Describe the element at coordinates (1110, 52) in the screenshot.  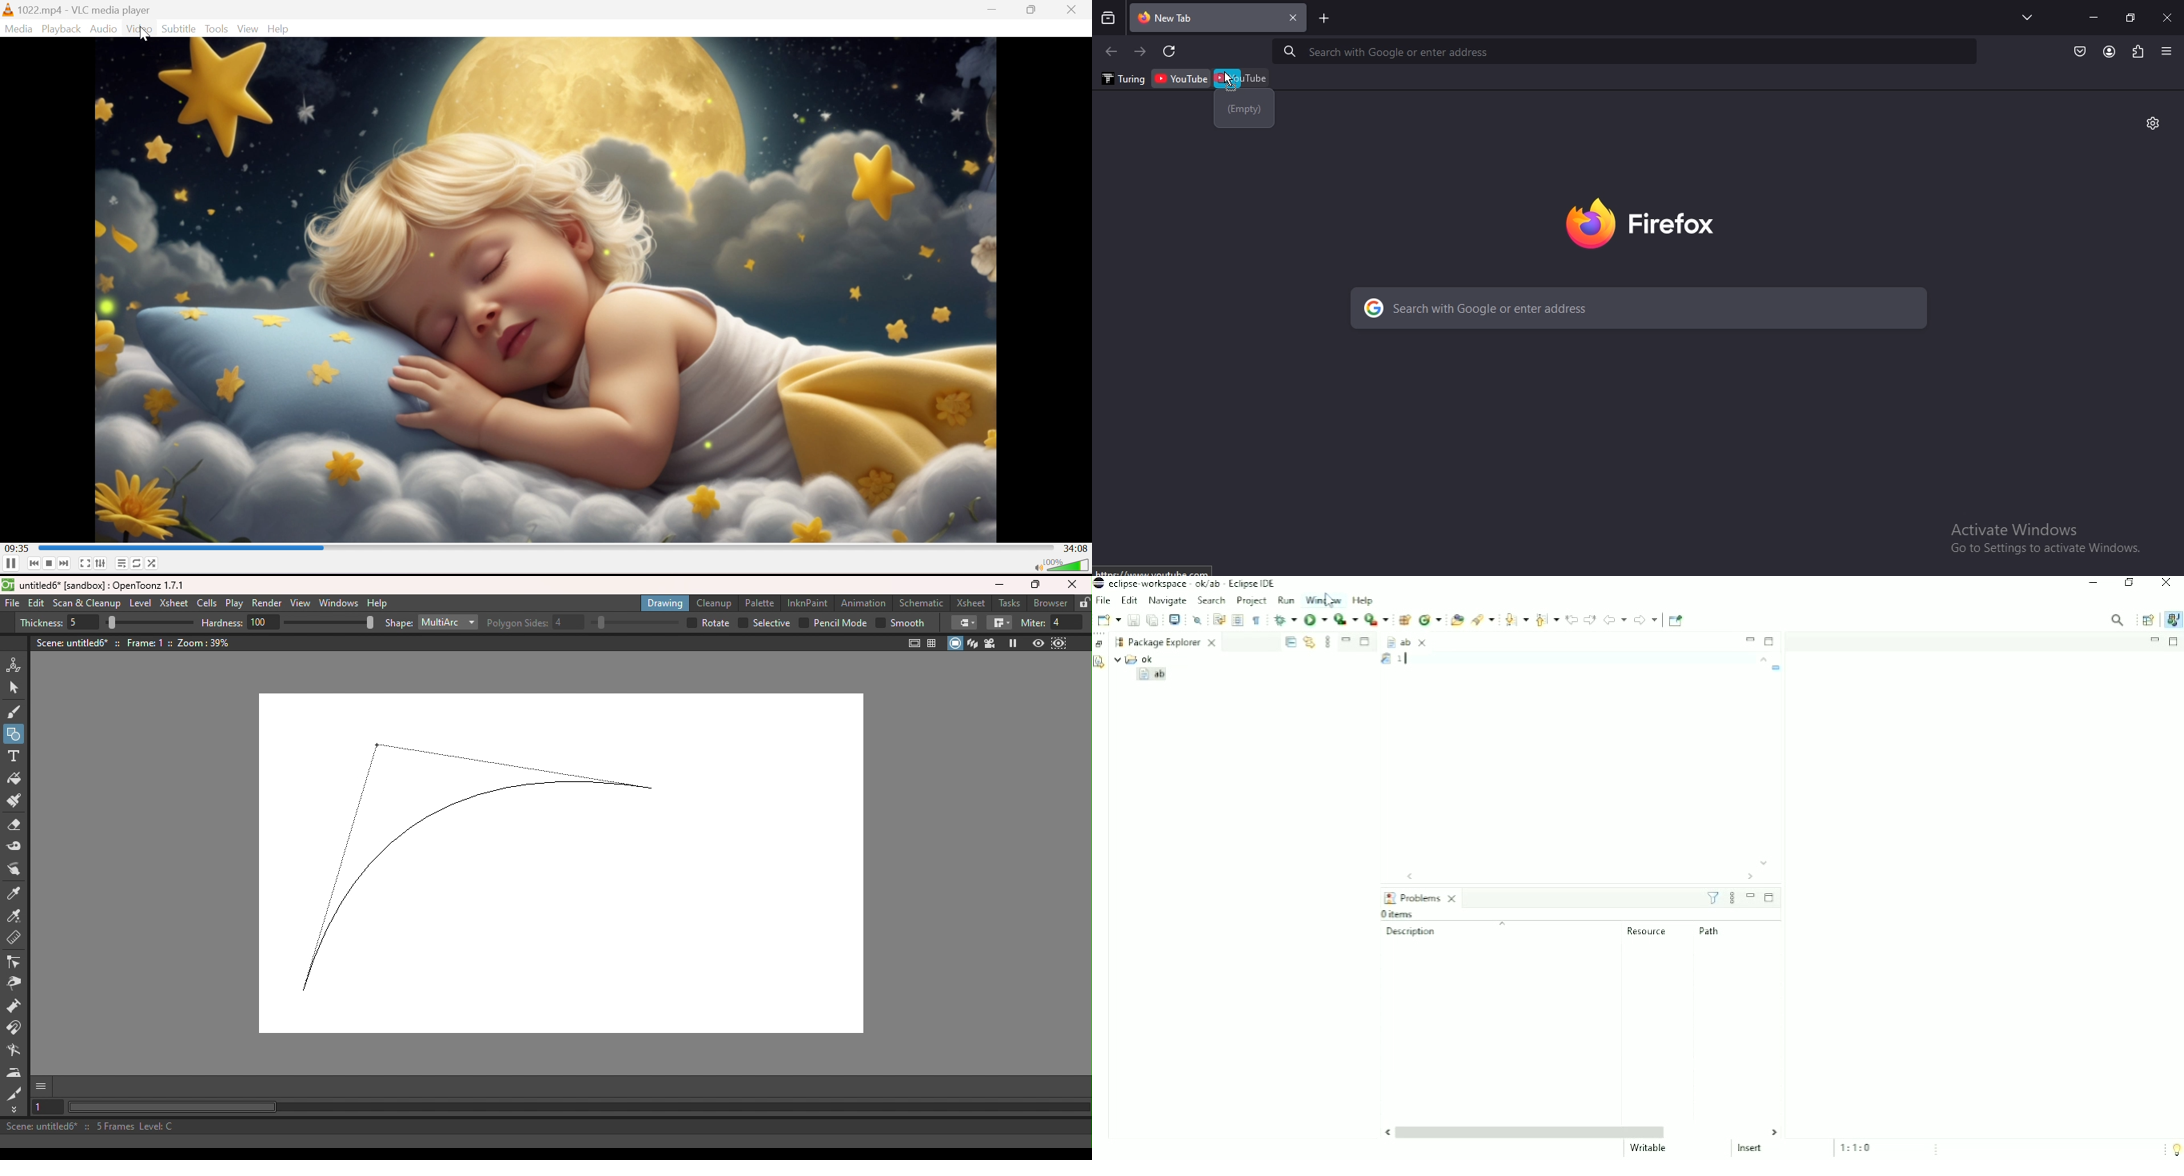
I see `click to go to previous page` at that location.